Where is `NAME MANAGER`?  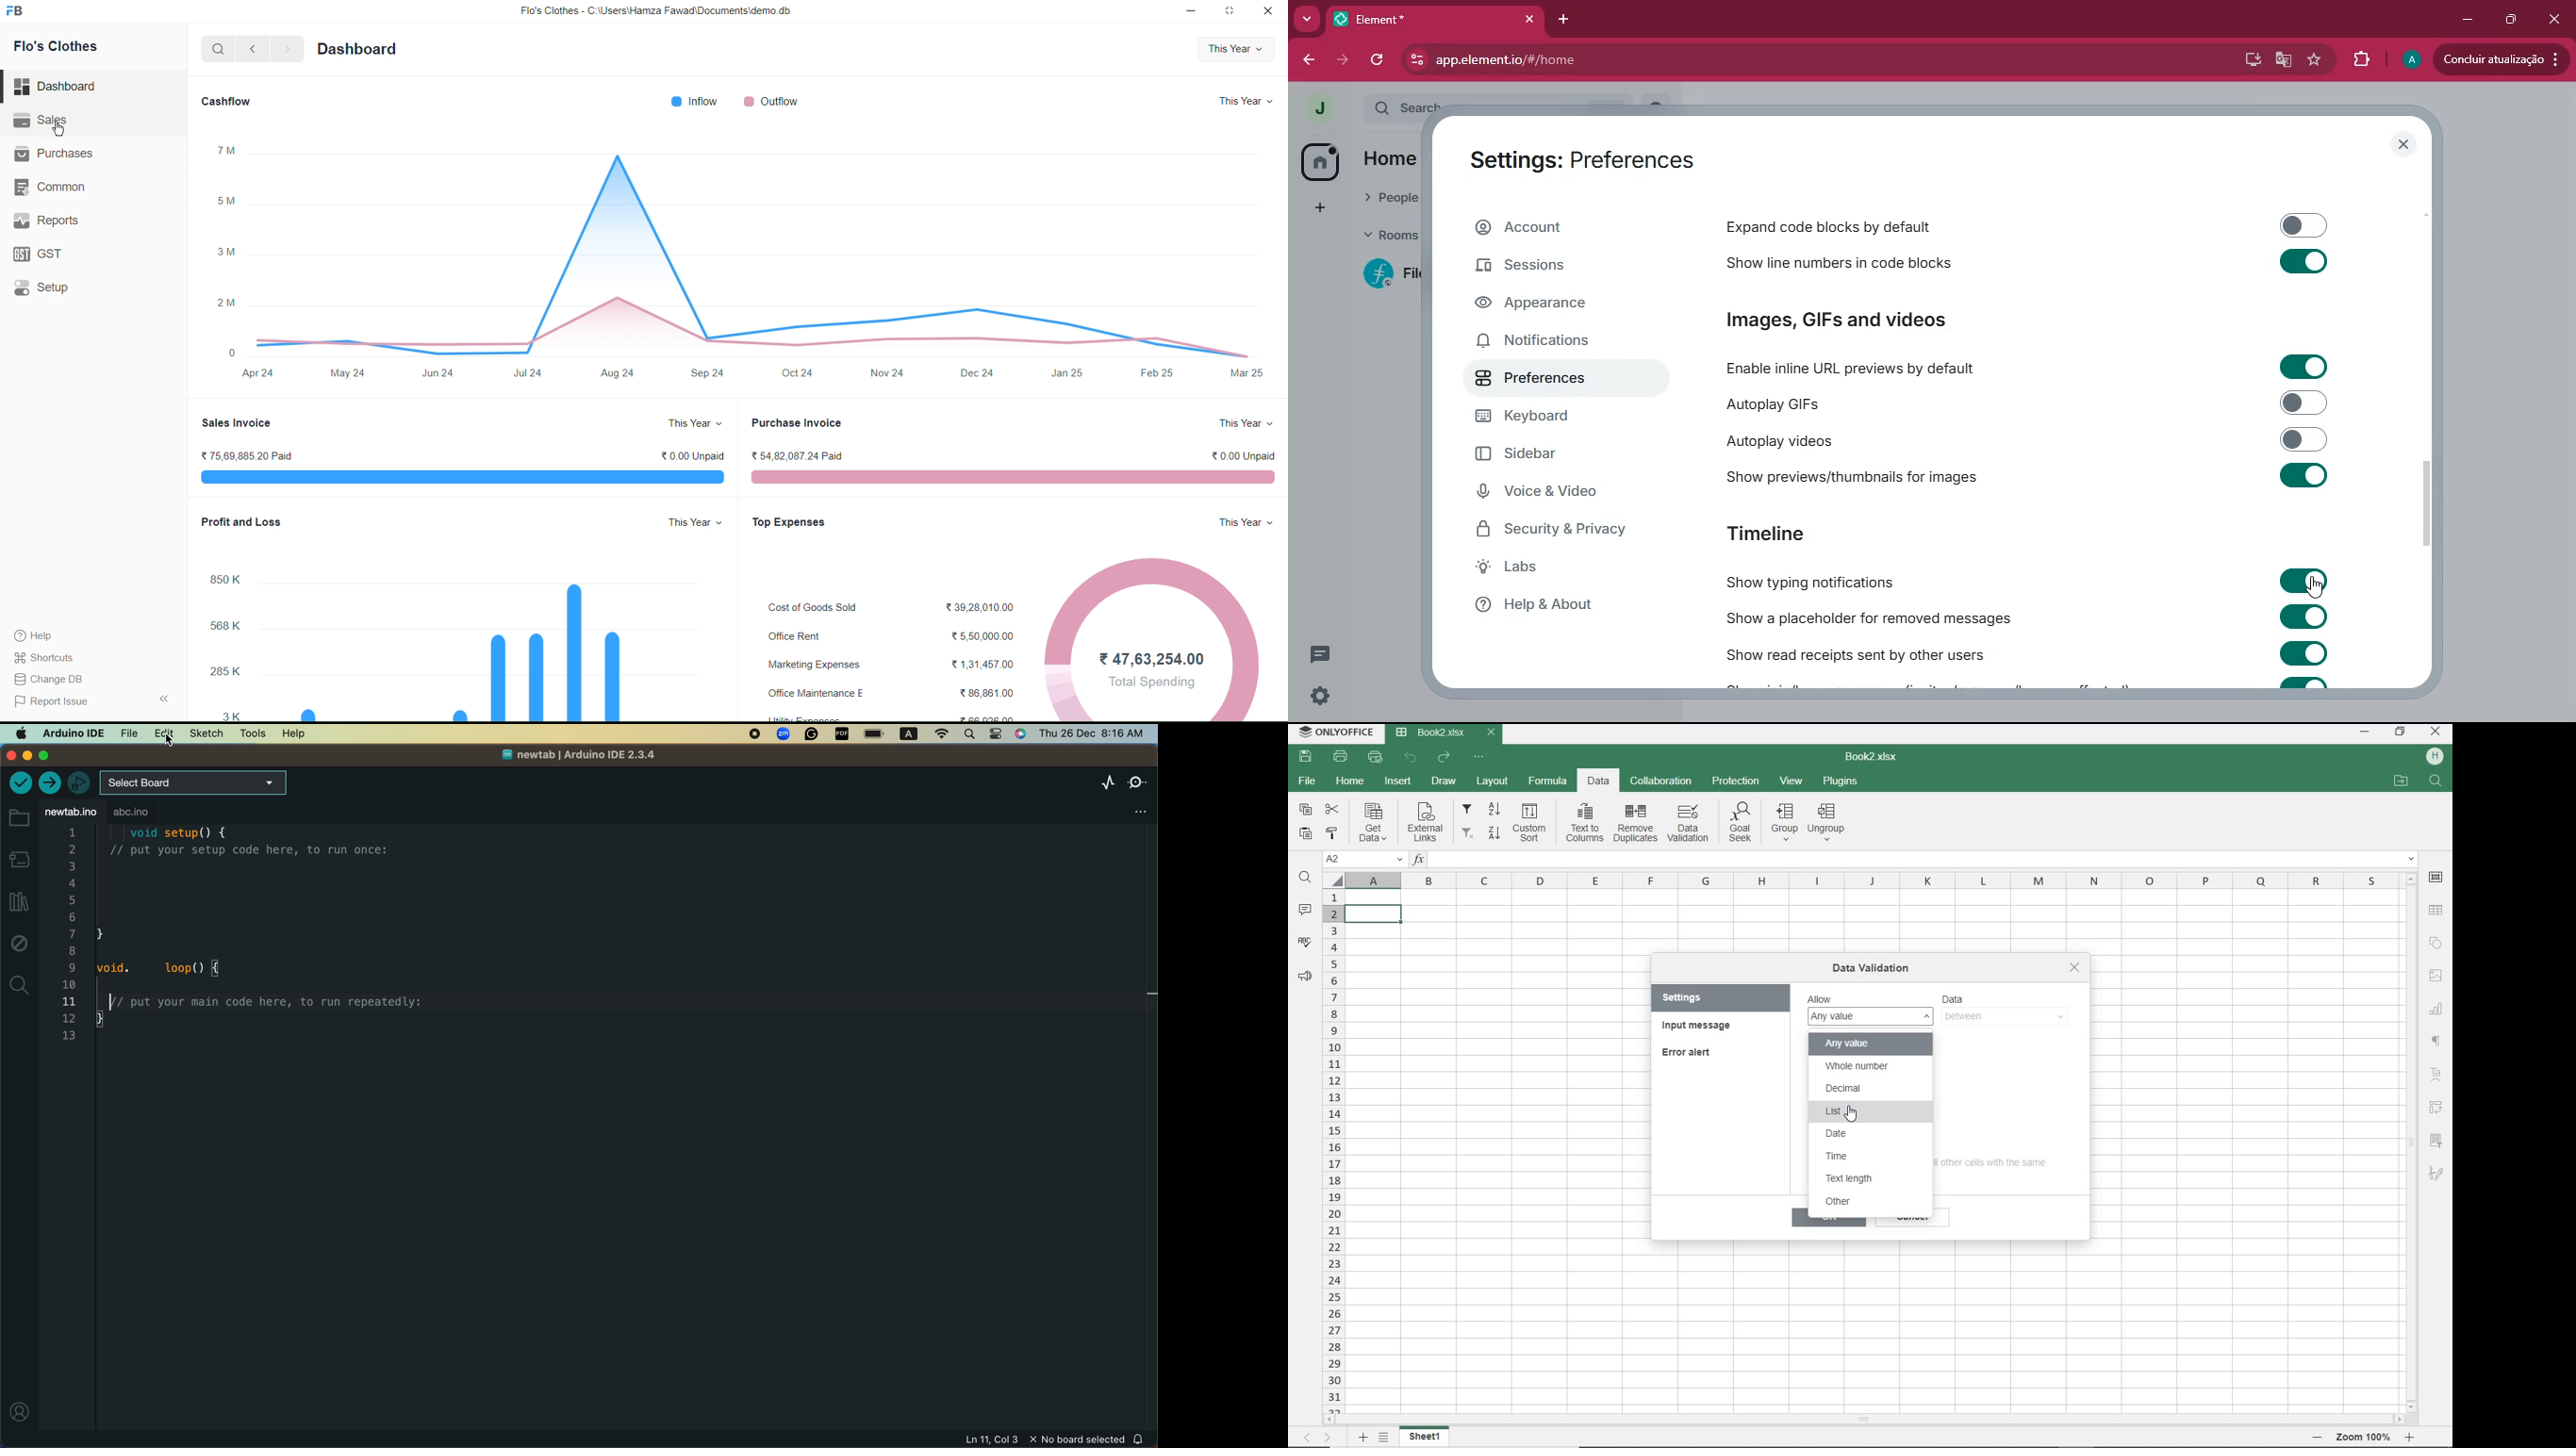
NAME MANAGER is located at coordinates (1363, 860).